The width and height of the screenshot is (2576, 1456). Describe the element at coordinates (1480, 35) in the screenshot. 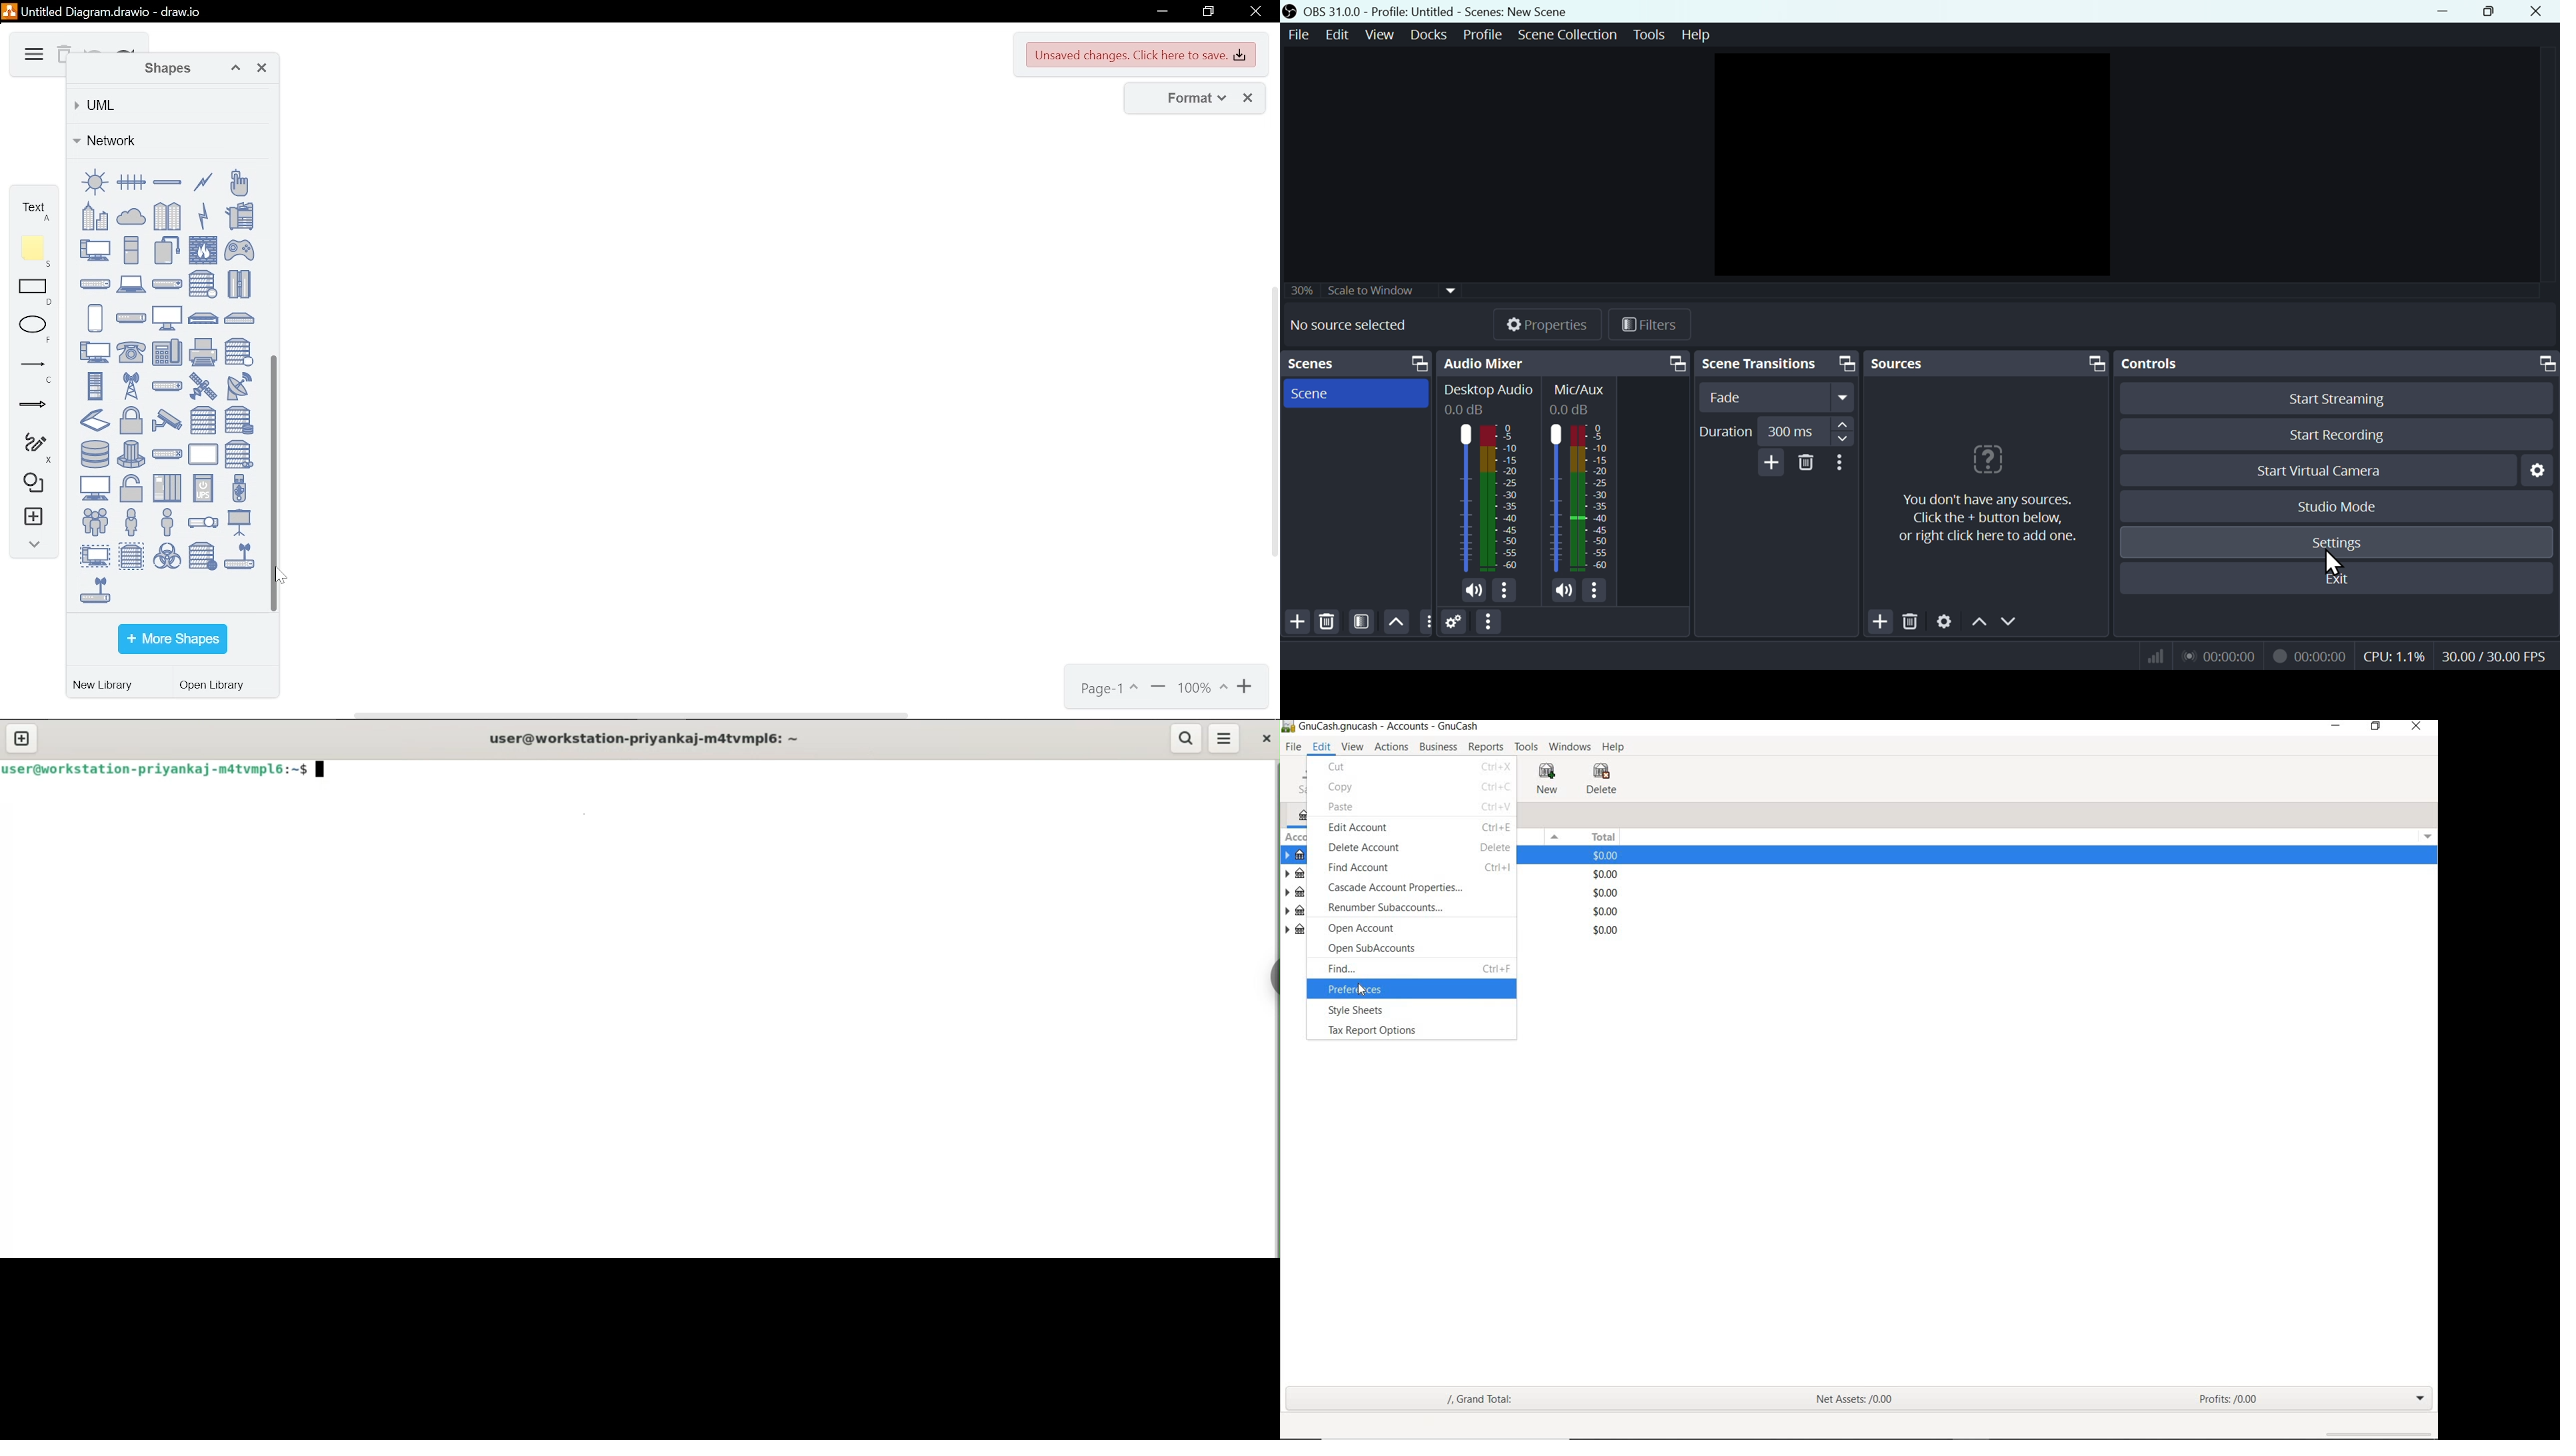

I see `Profile` at that location.